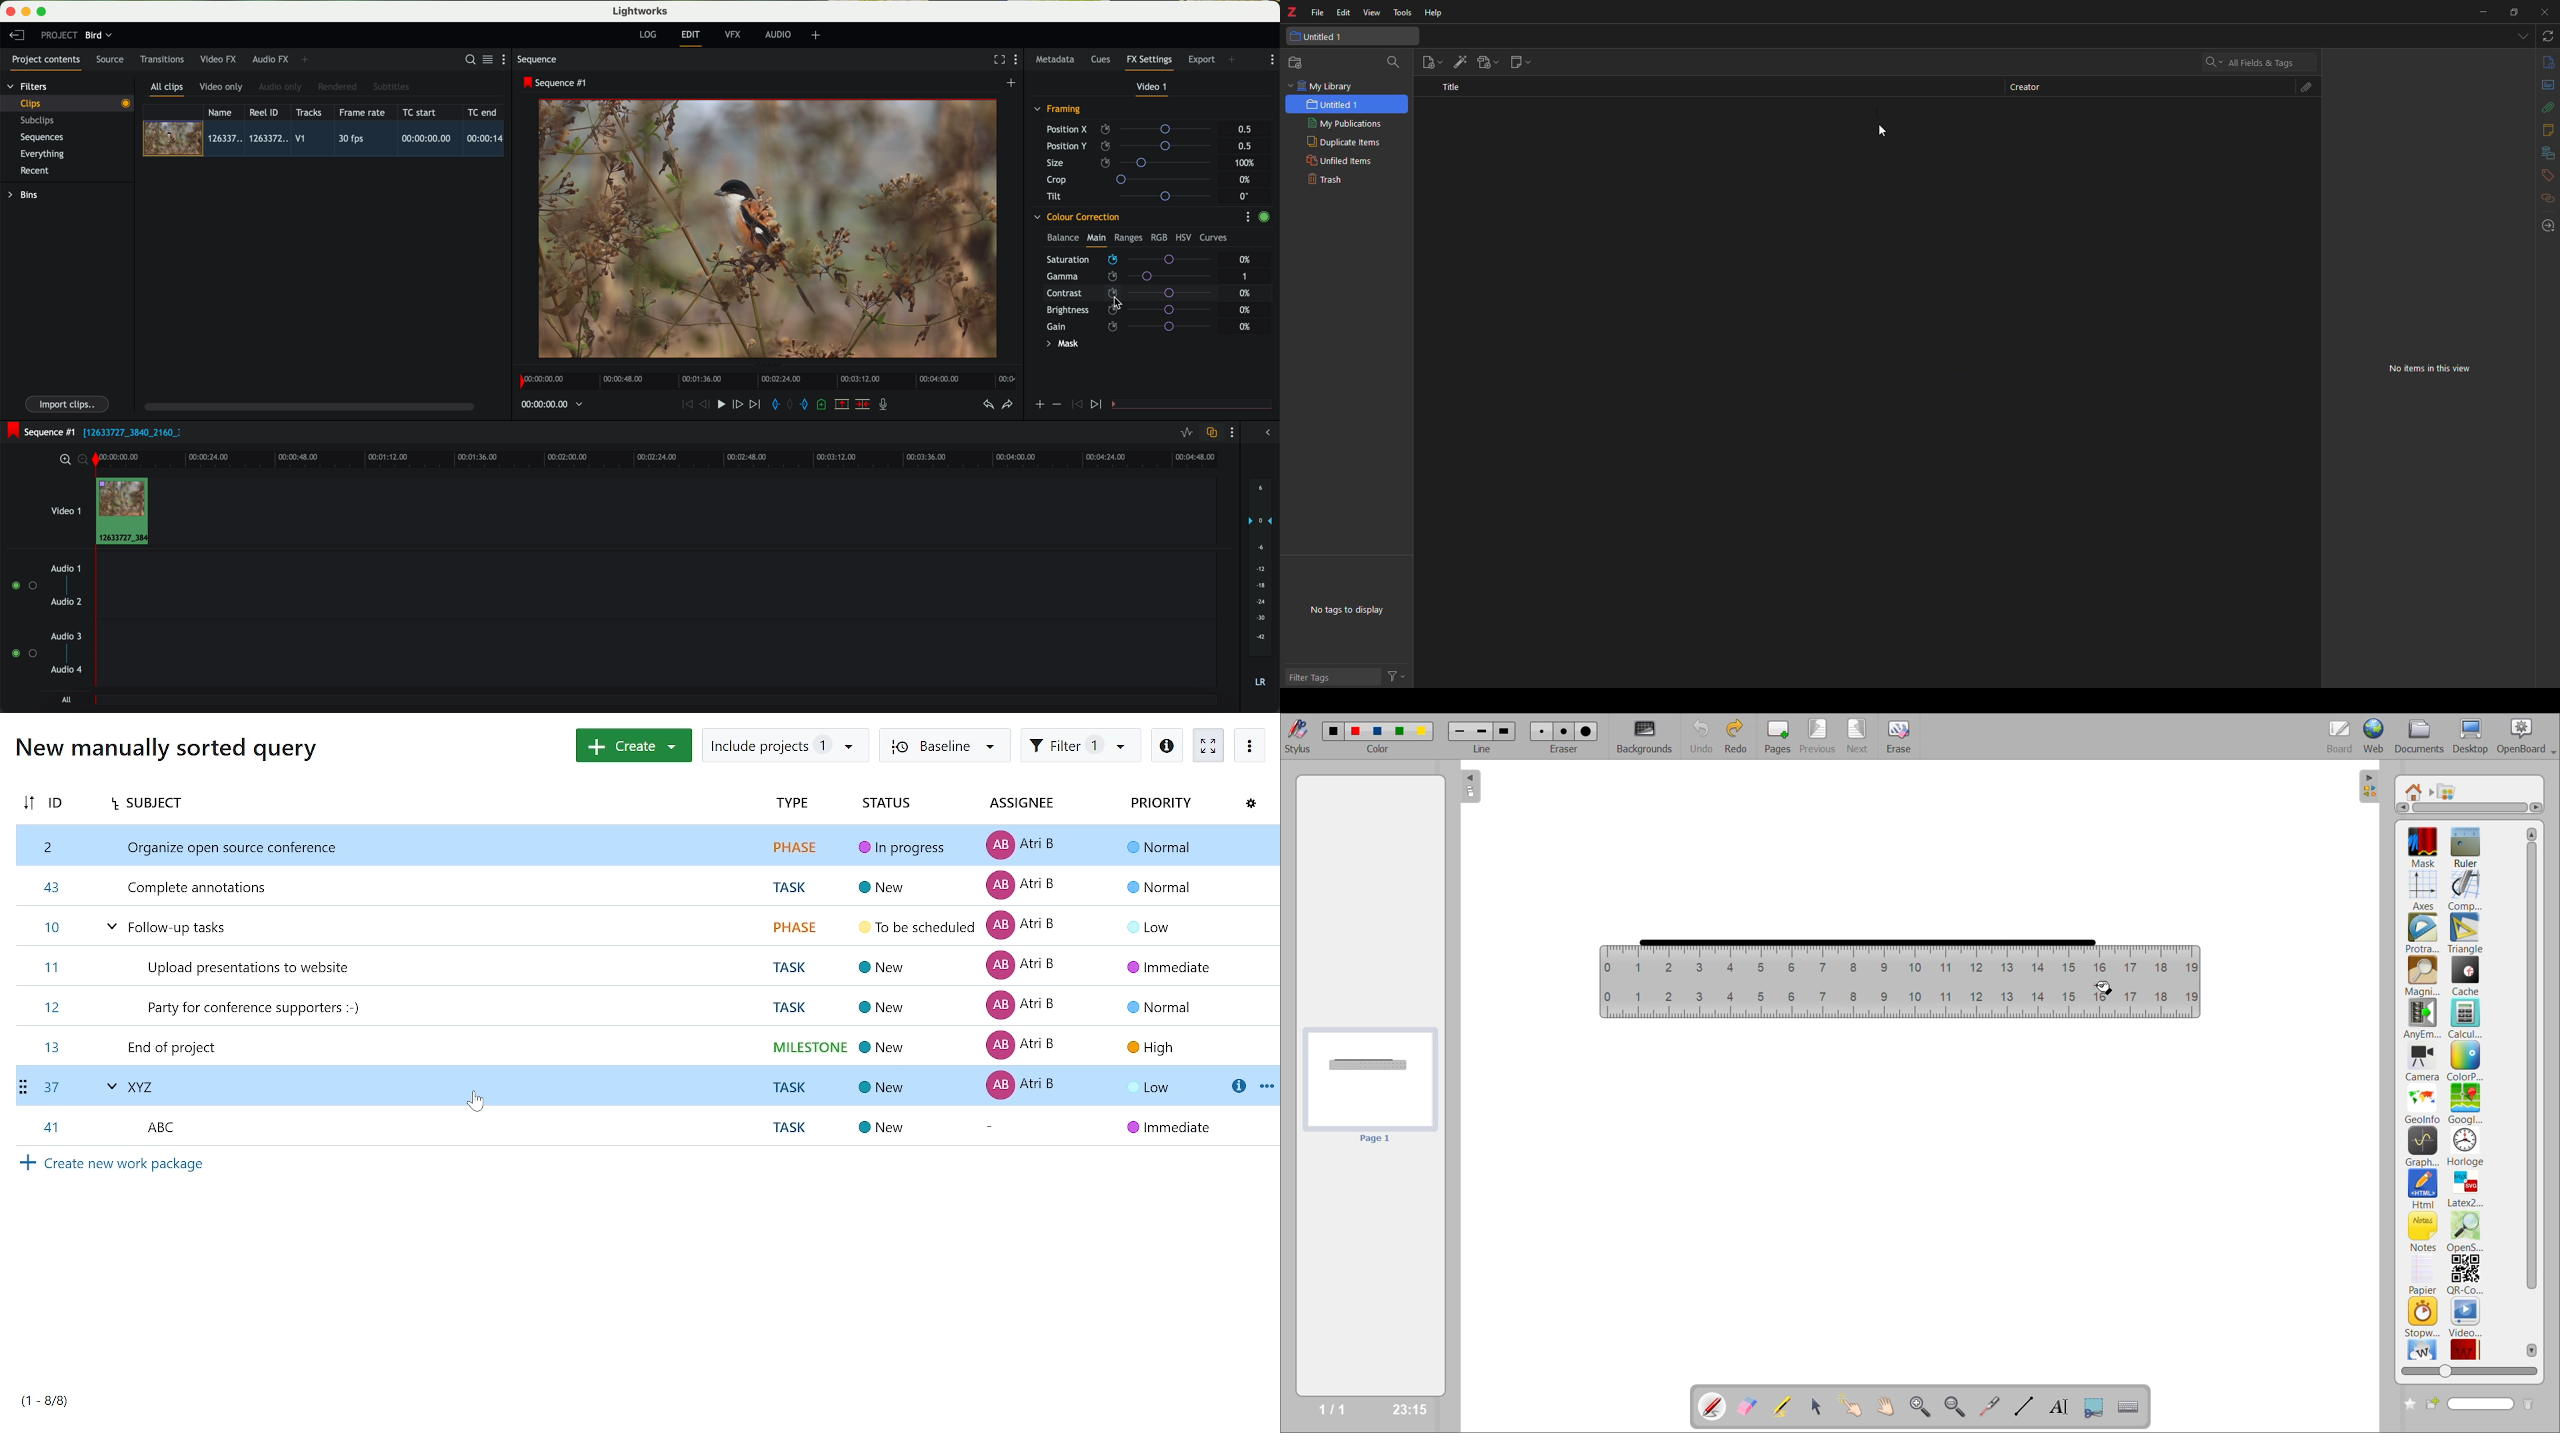  Describe the element at coordinates (1347, 162) in the screenshot. I see `unfiled items` at that location.